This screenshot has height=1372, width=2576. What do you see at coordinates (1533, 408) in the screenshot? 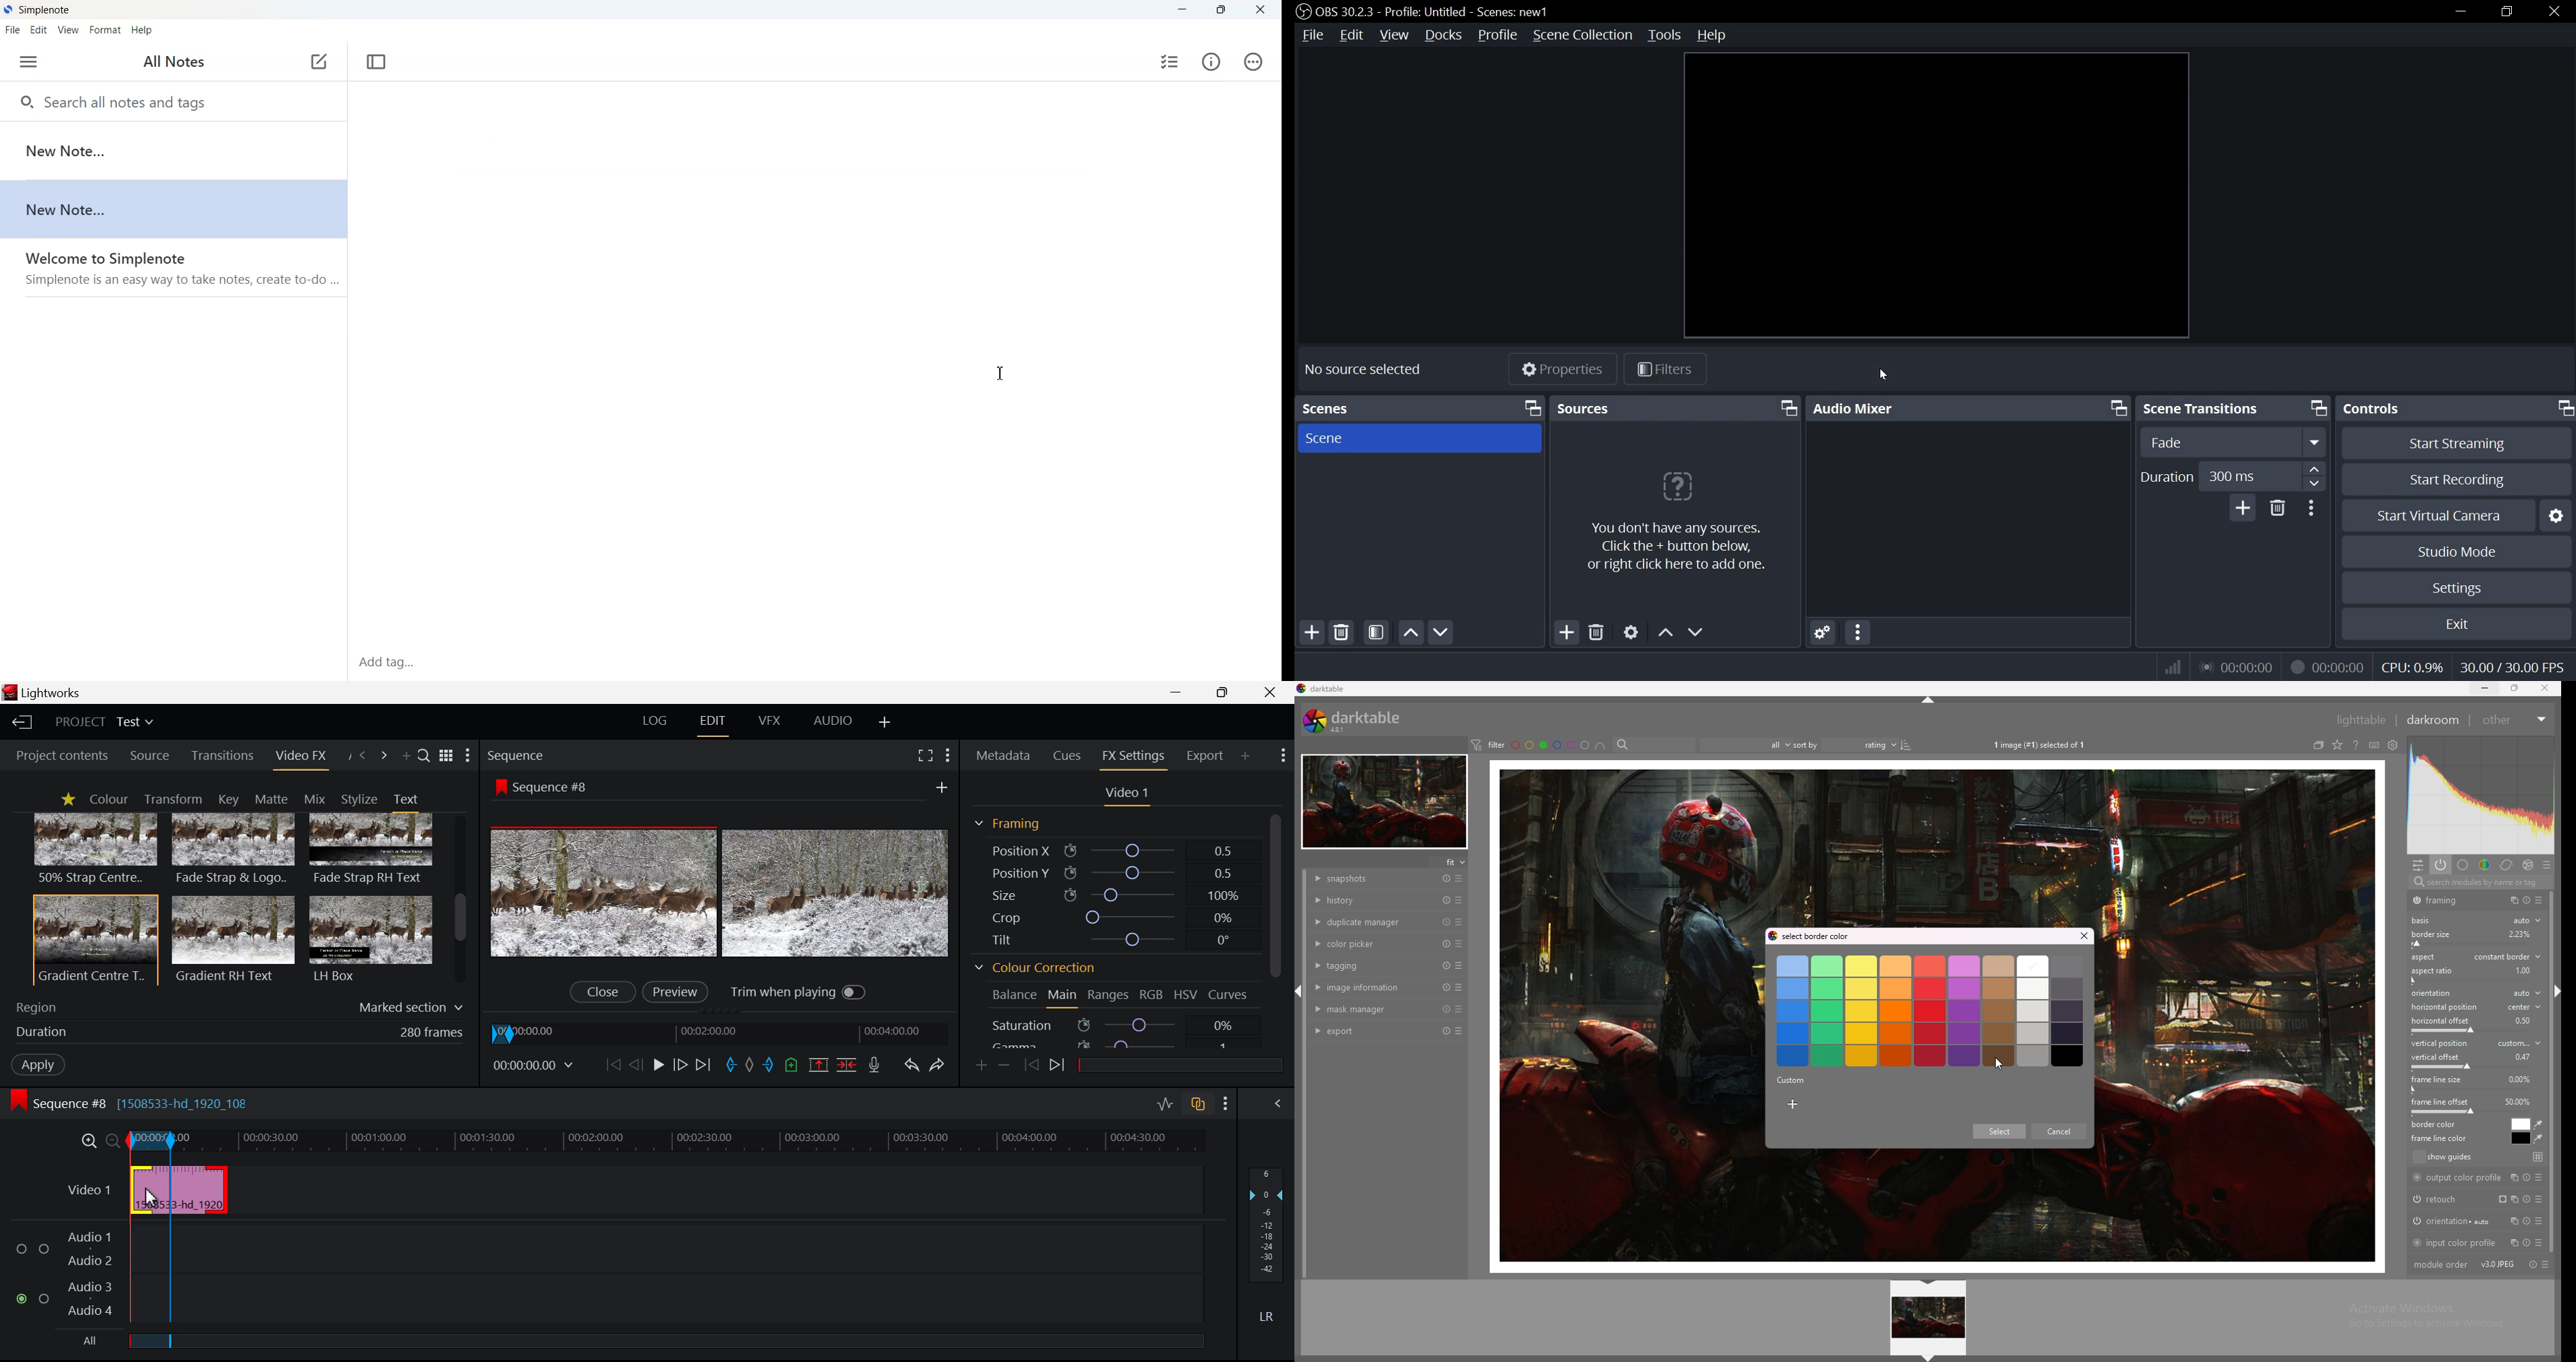
I see `bring front` at bounding box center [1533, 408].